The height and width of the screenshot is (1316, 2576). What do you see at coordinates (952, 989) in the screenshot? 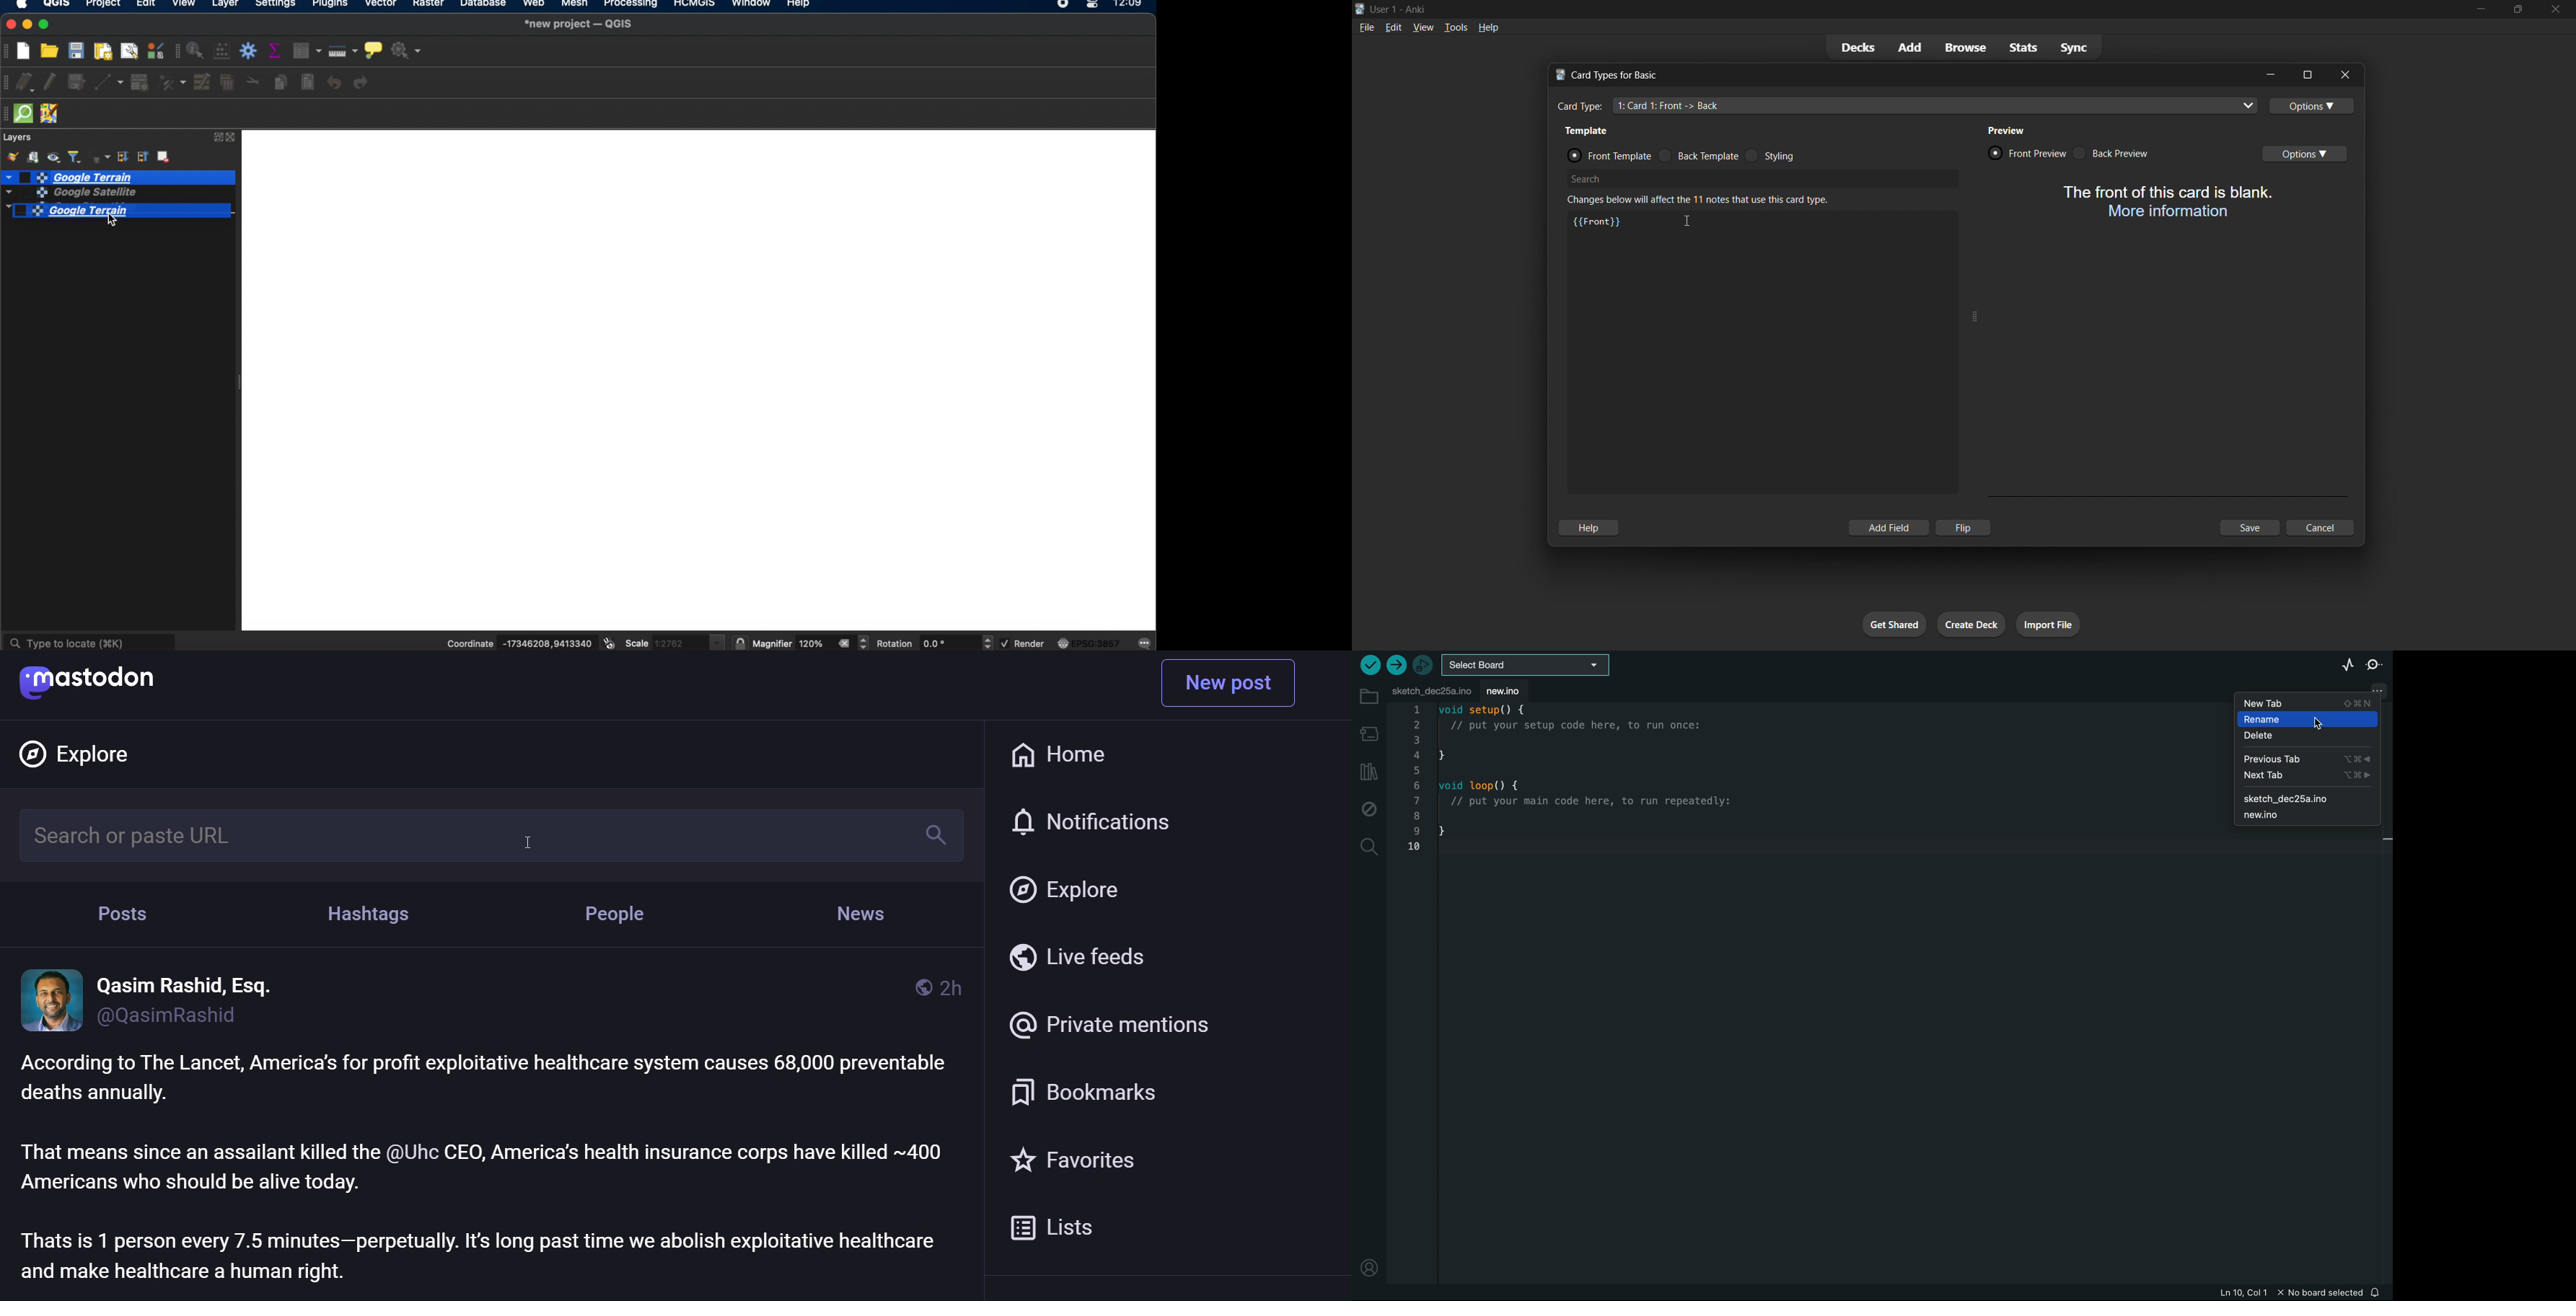
I see `last modified` at bounding box center [952, 989].